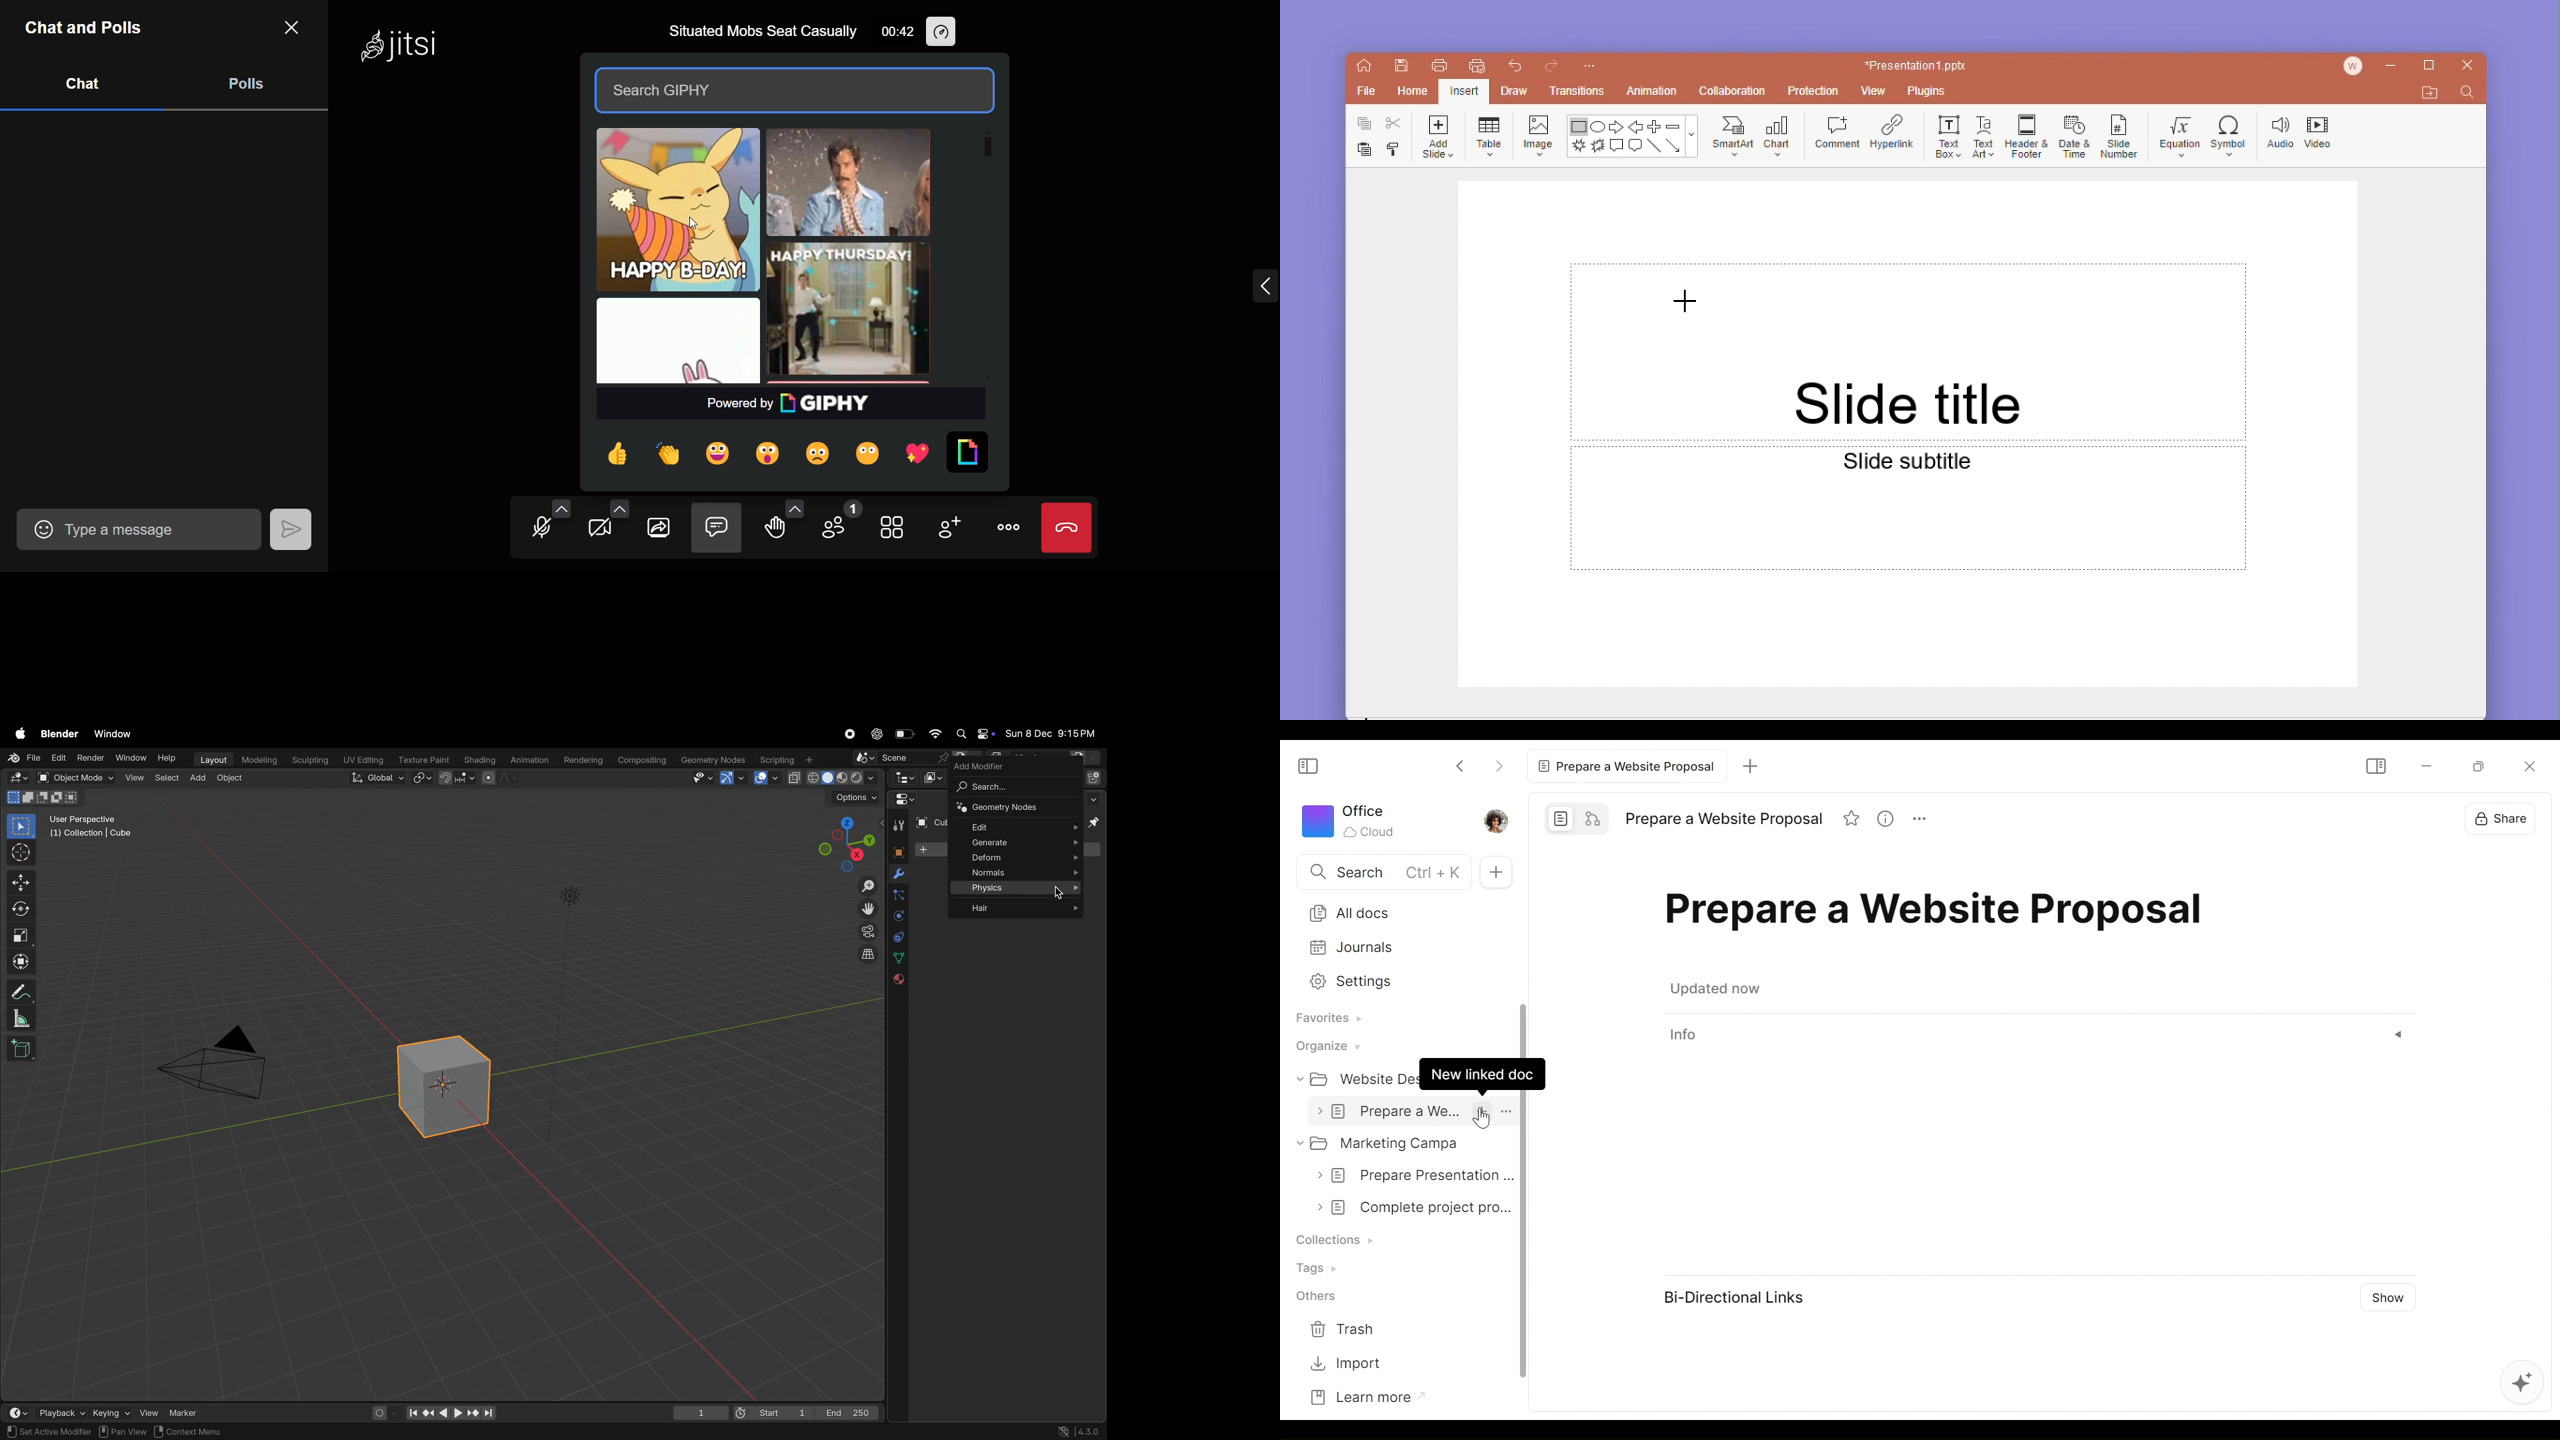 Image resolution: width=2576 pixels, height=1456 pixels. I want to click on quick print, so click(1474, 66).